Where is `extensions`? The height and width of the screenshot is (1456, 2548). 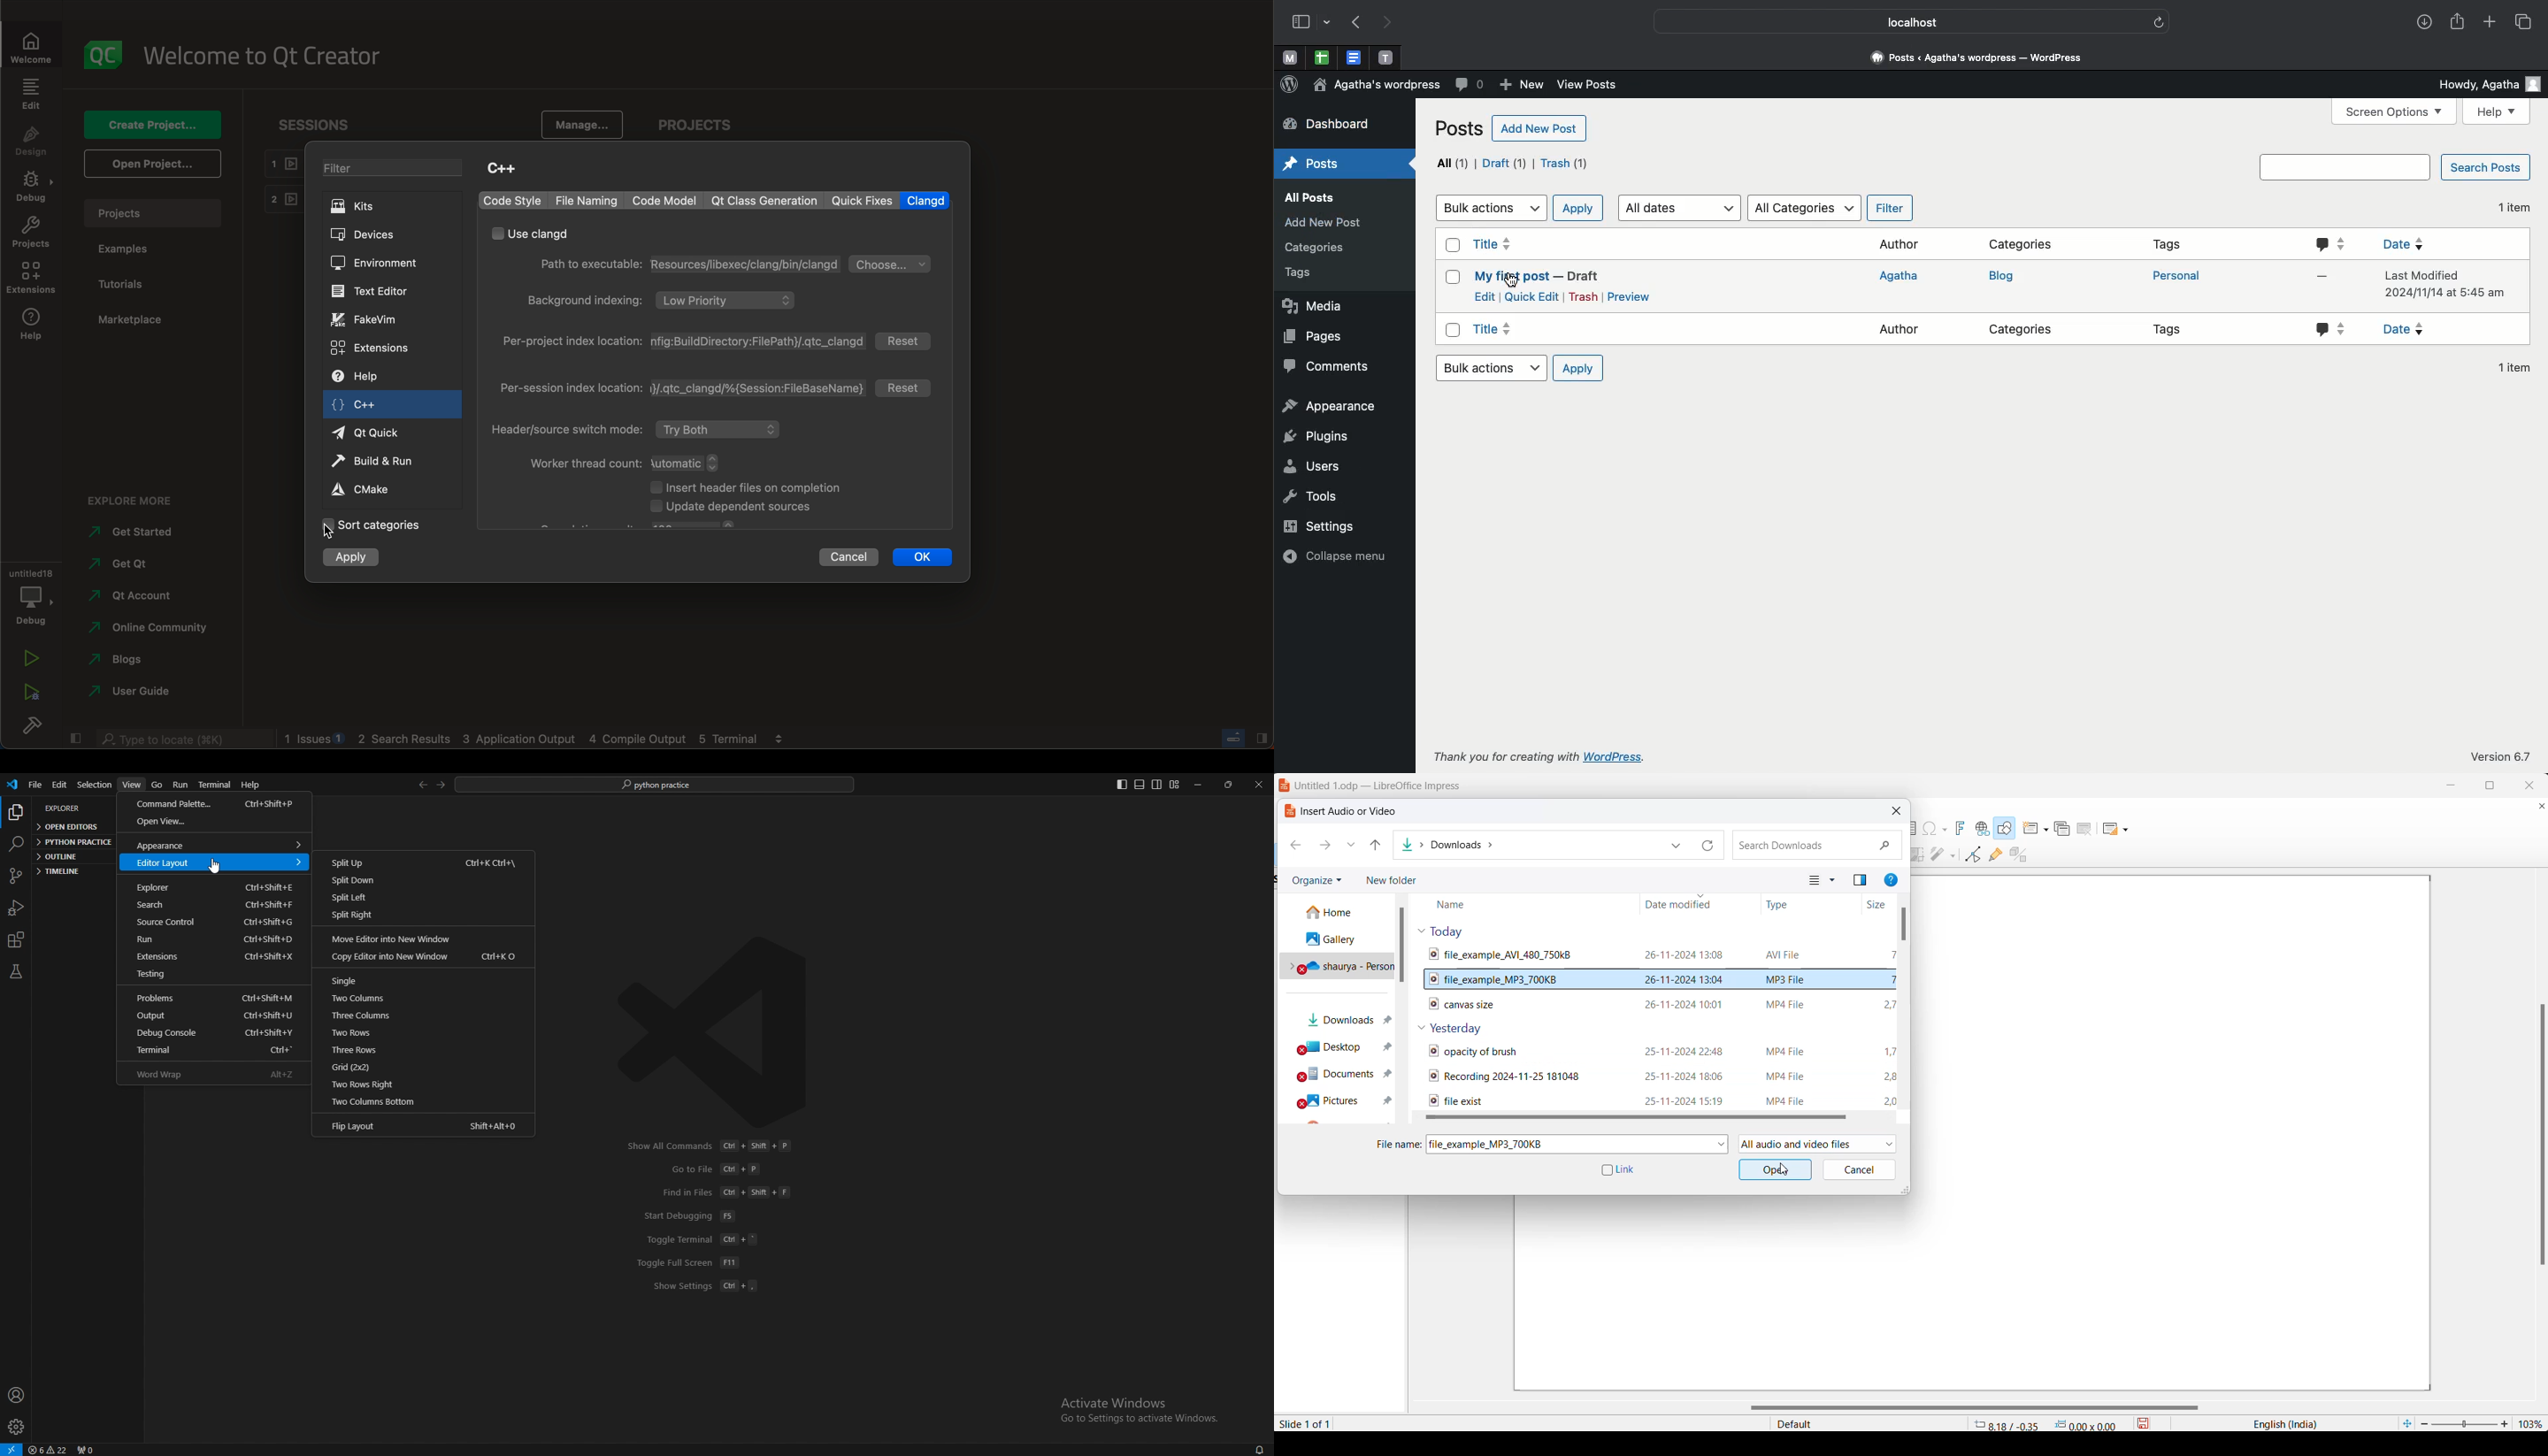
extensions is located at coordinates (31, 280).